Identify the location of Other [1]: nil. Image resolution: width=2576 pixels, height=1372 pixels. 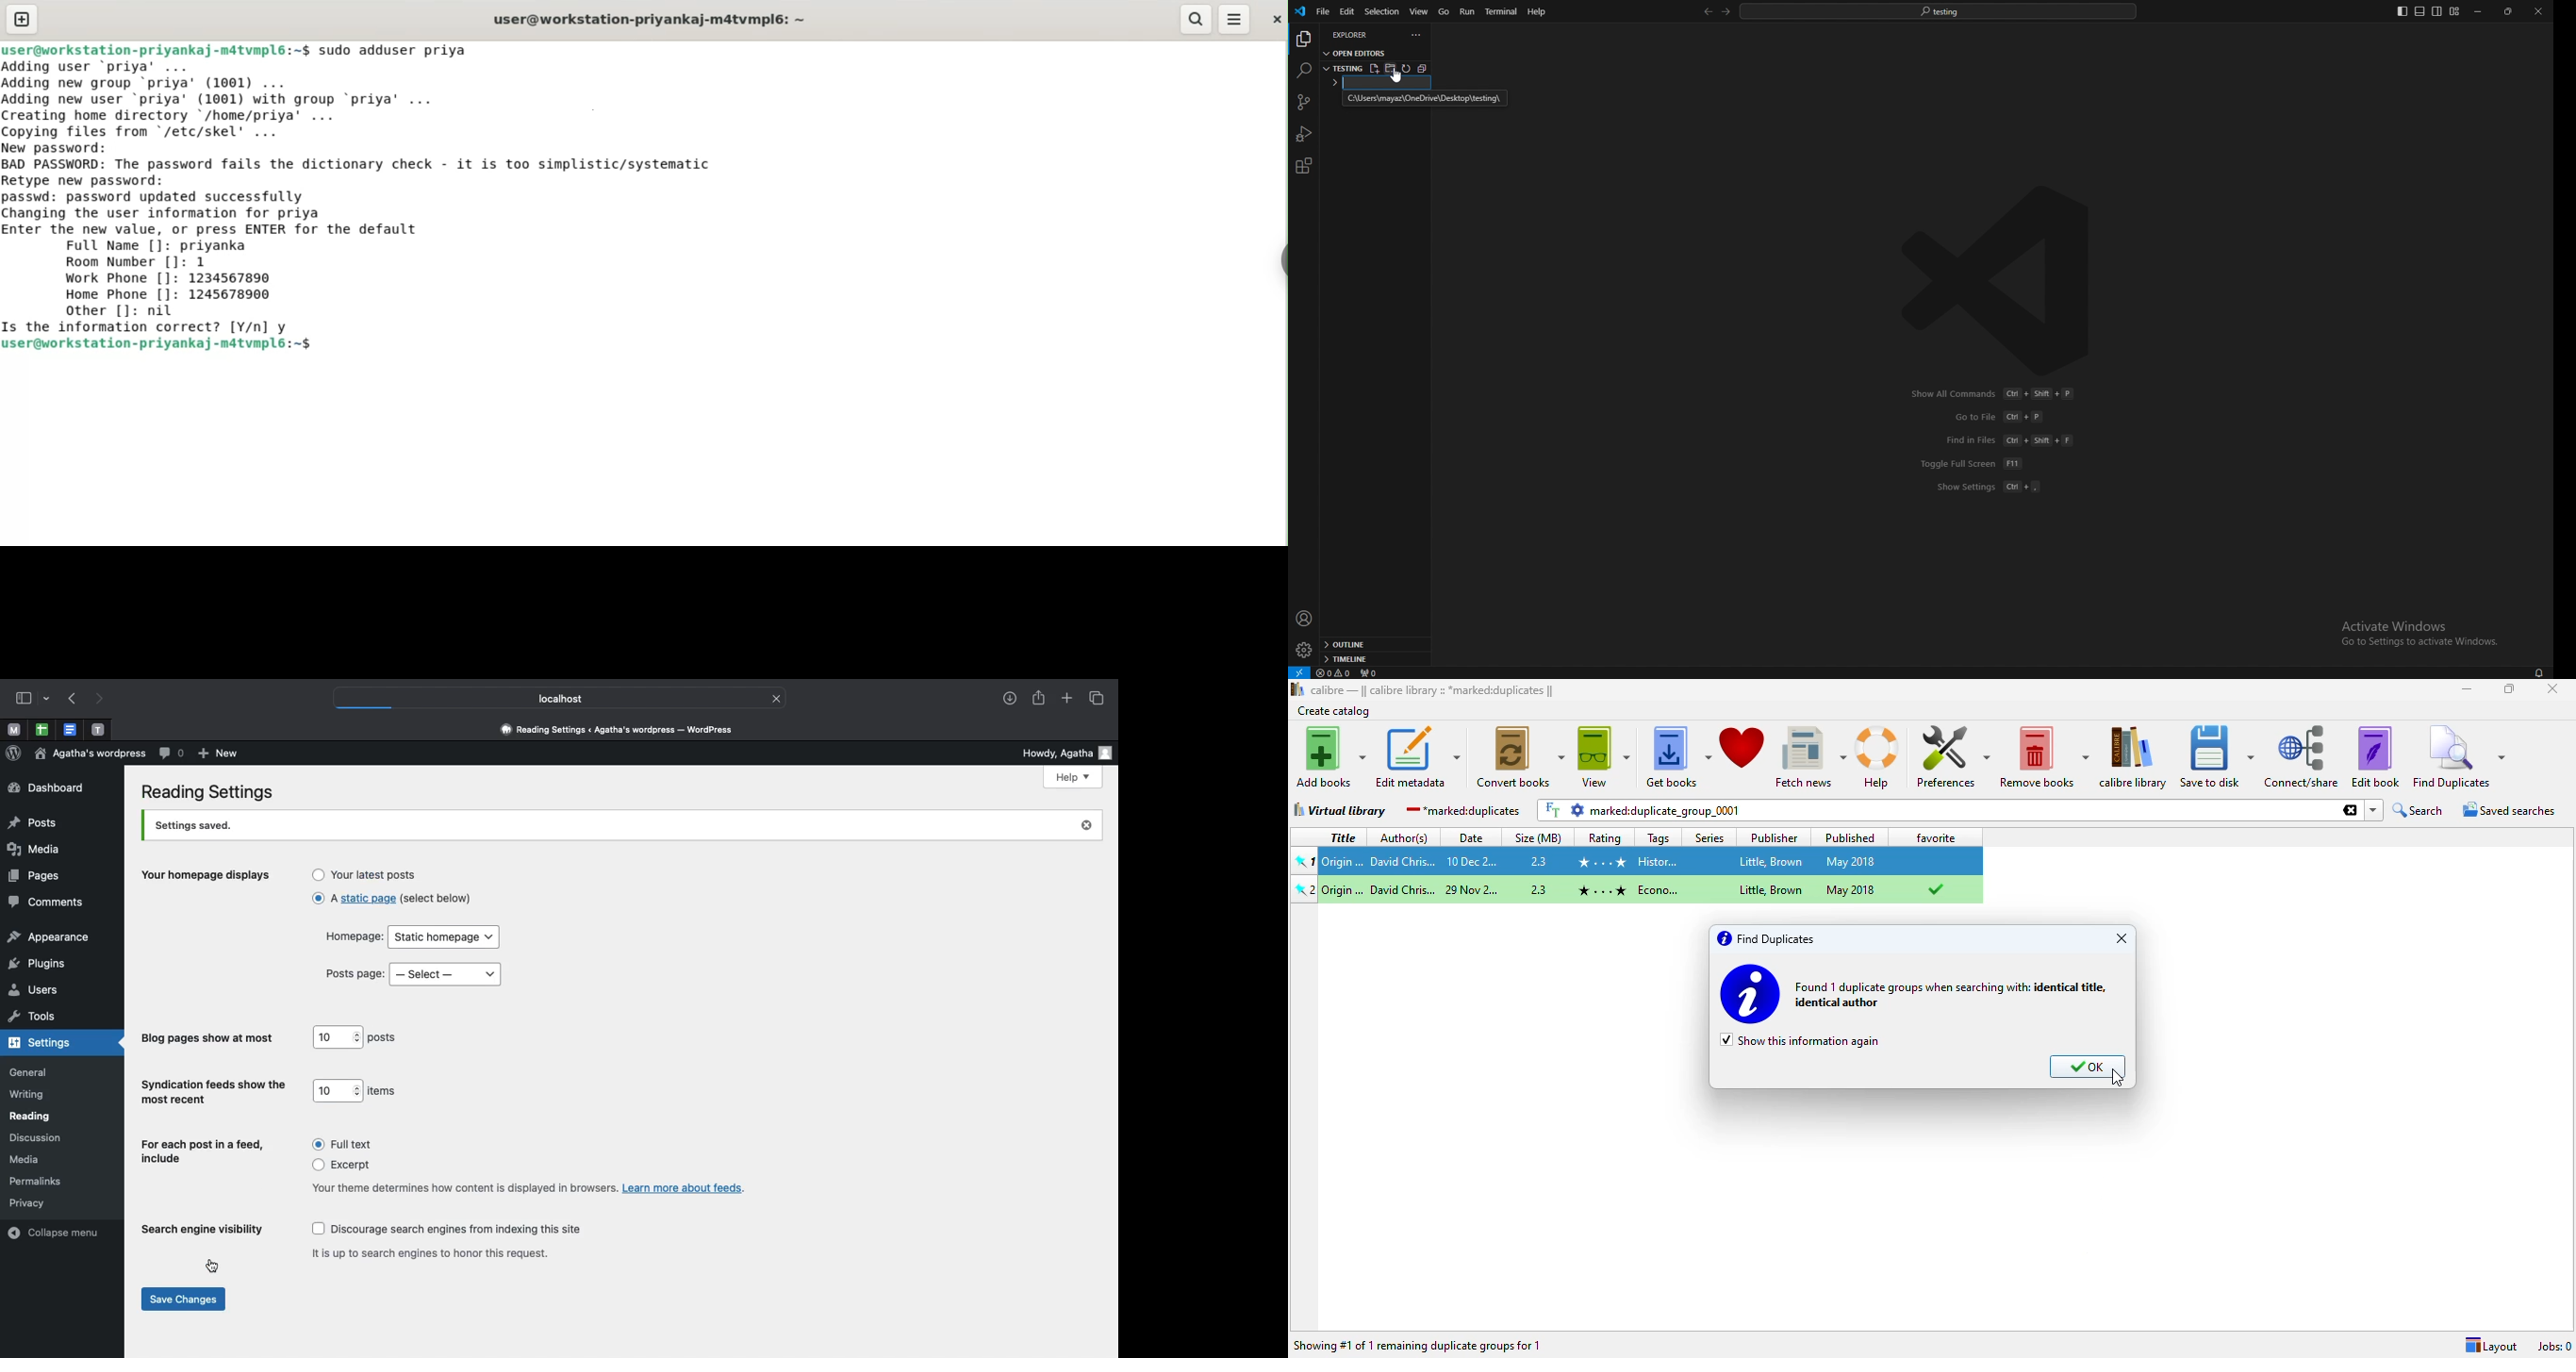
(117, 310).